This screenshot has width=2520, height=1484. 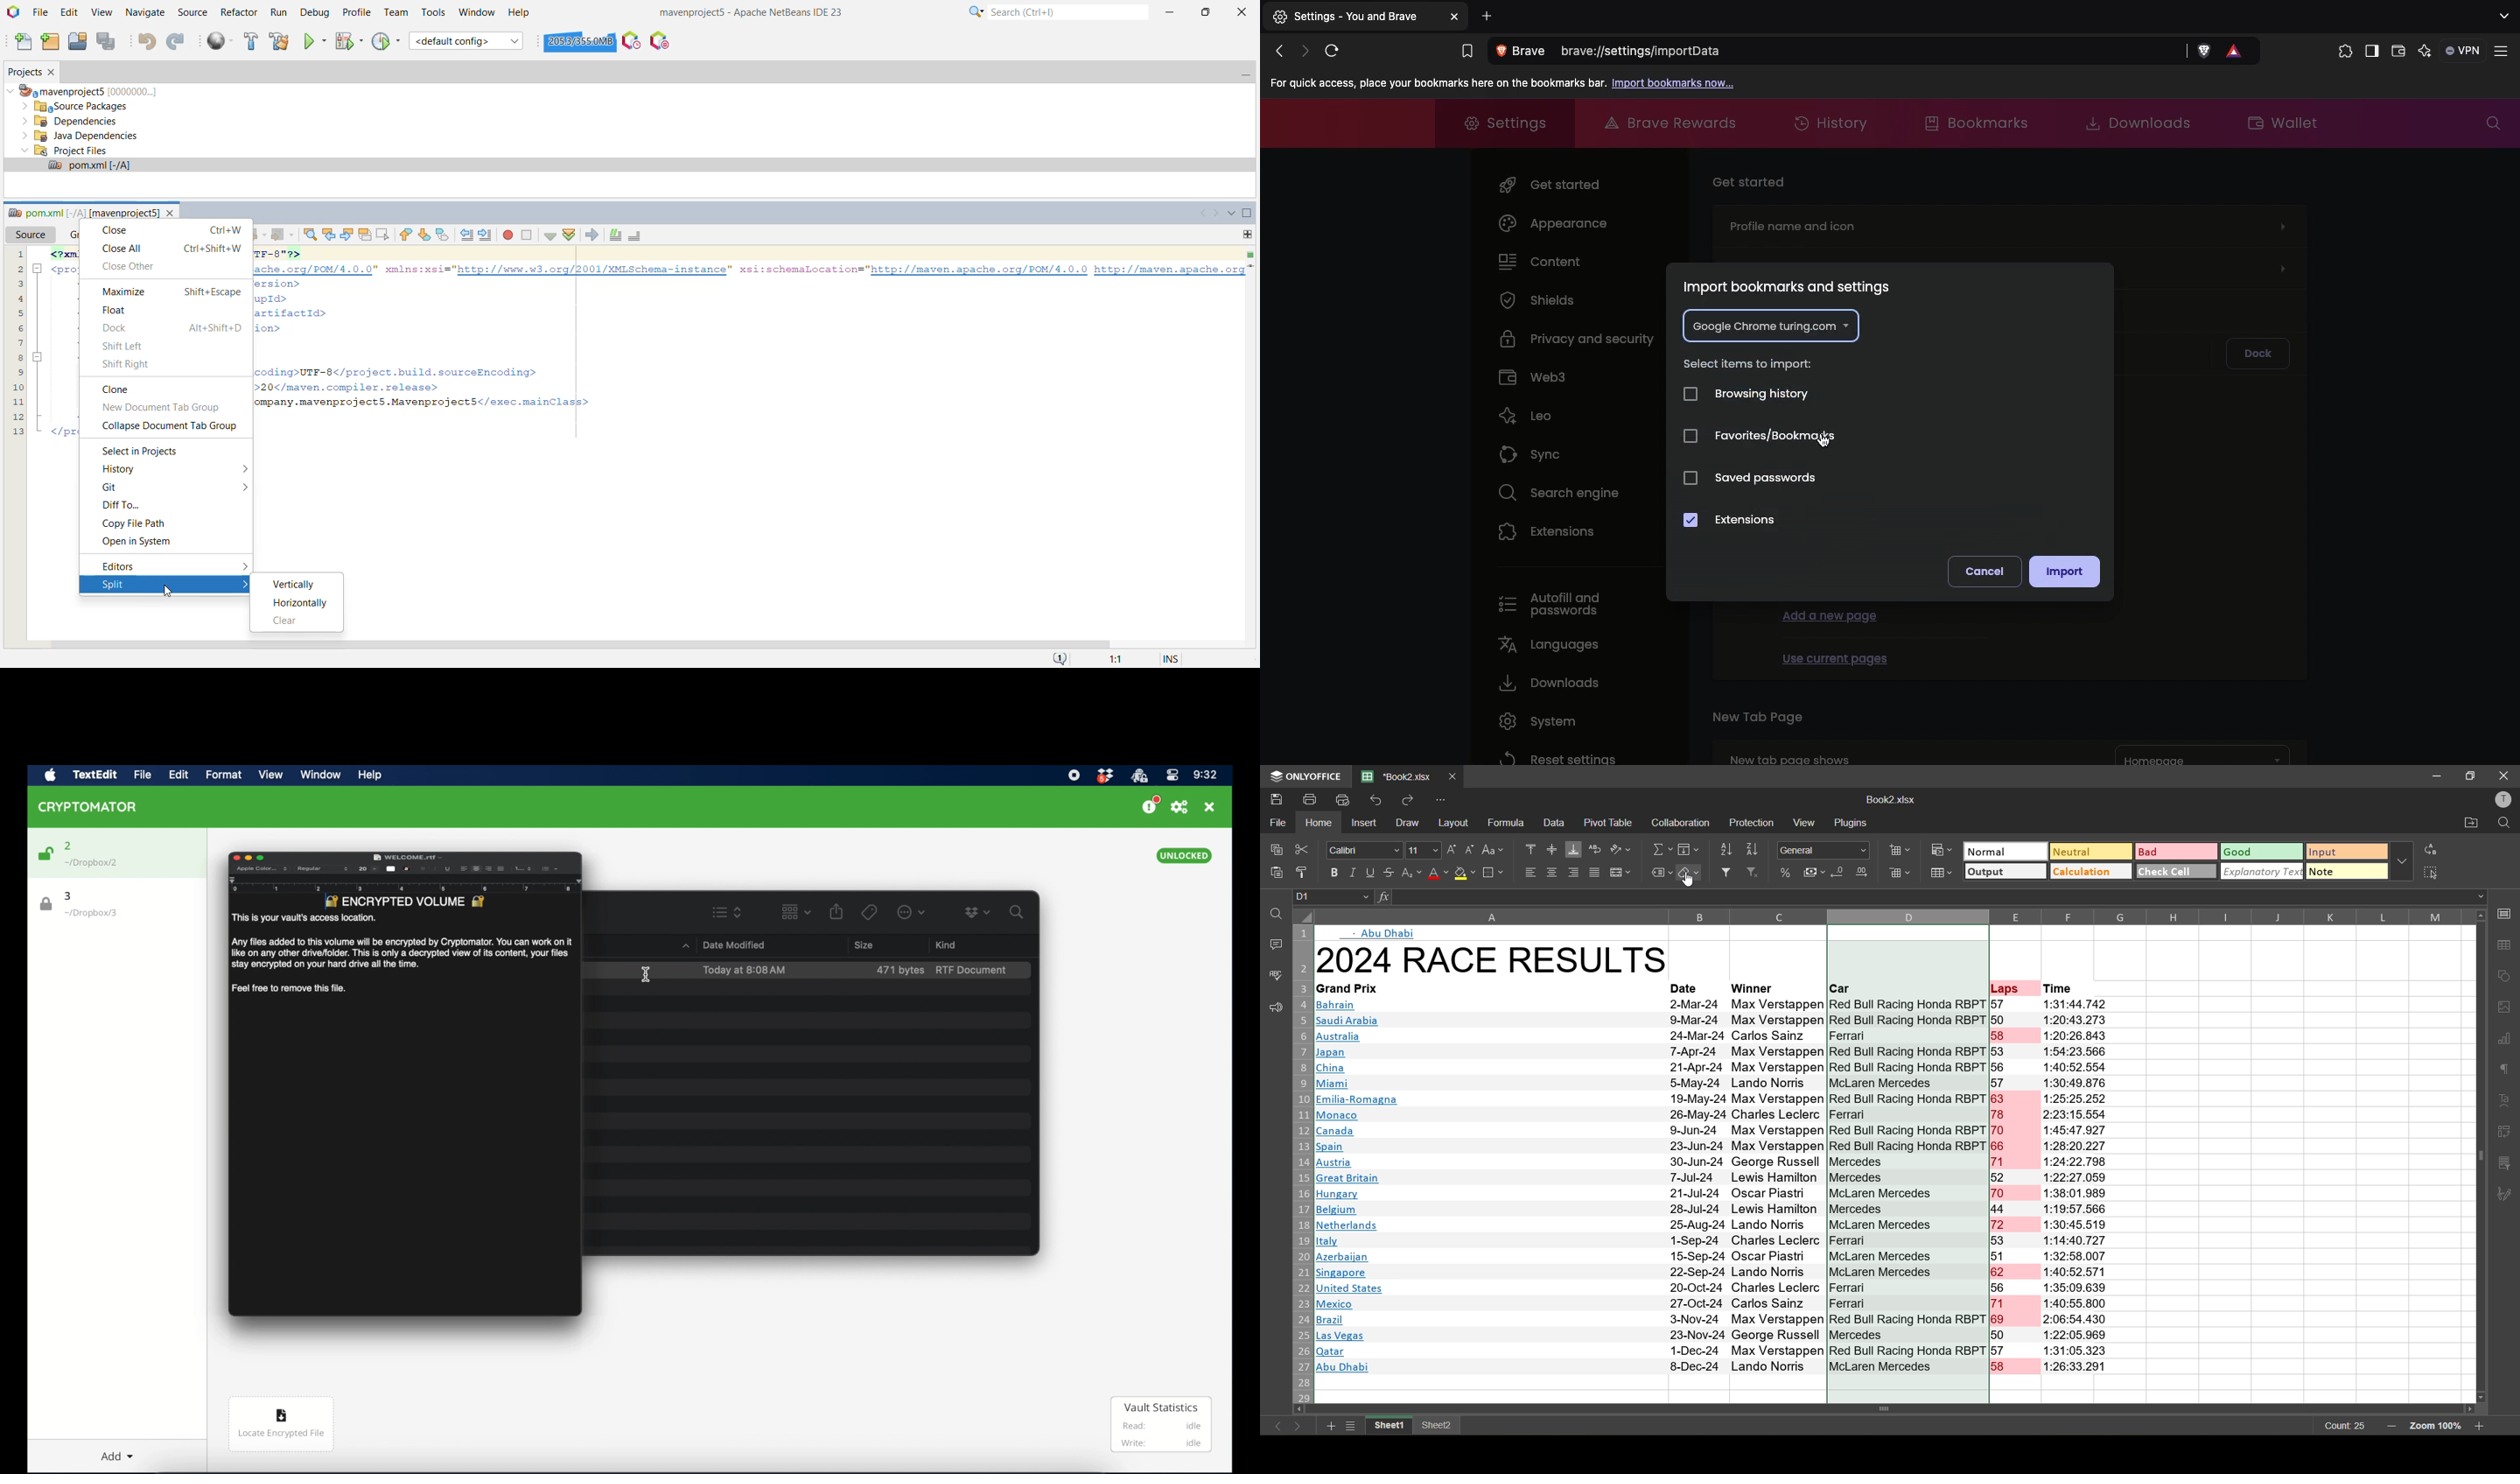 What do you see at coordinates (68, 844) in the screenshot?
I see `2` at bounding box center [68, 844].